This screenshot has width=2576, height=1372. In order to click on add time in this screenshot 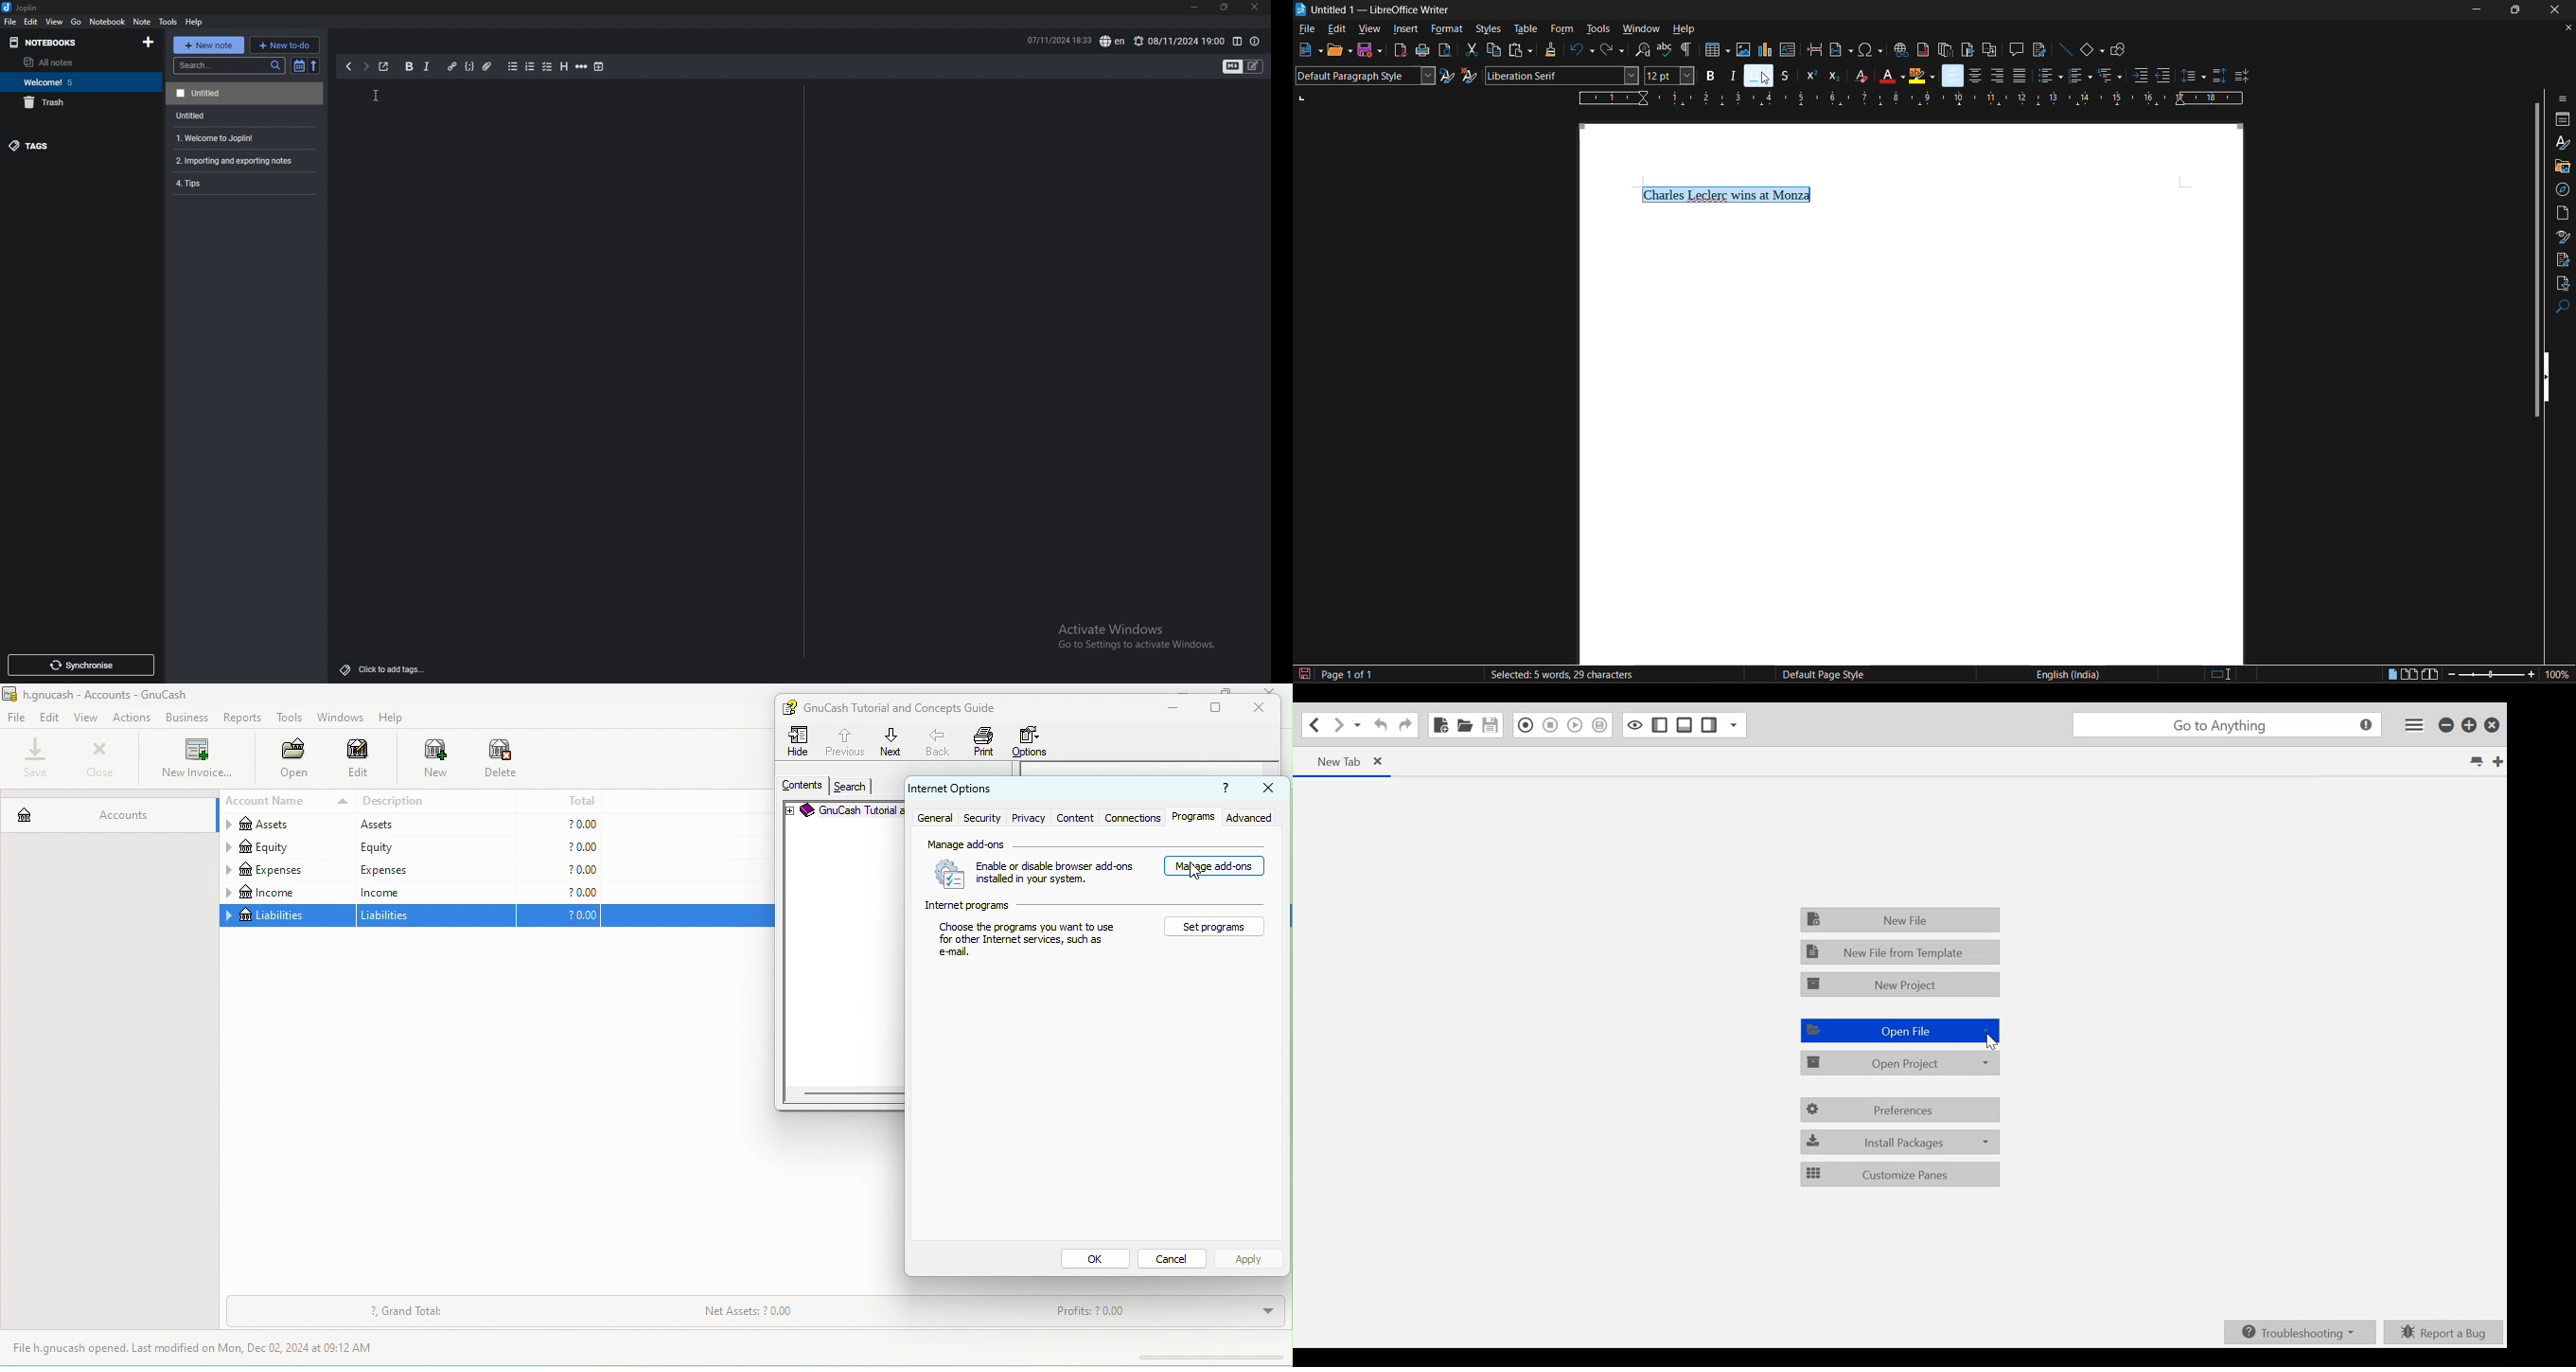, I will do `click(600, 66)`.